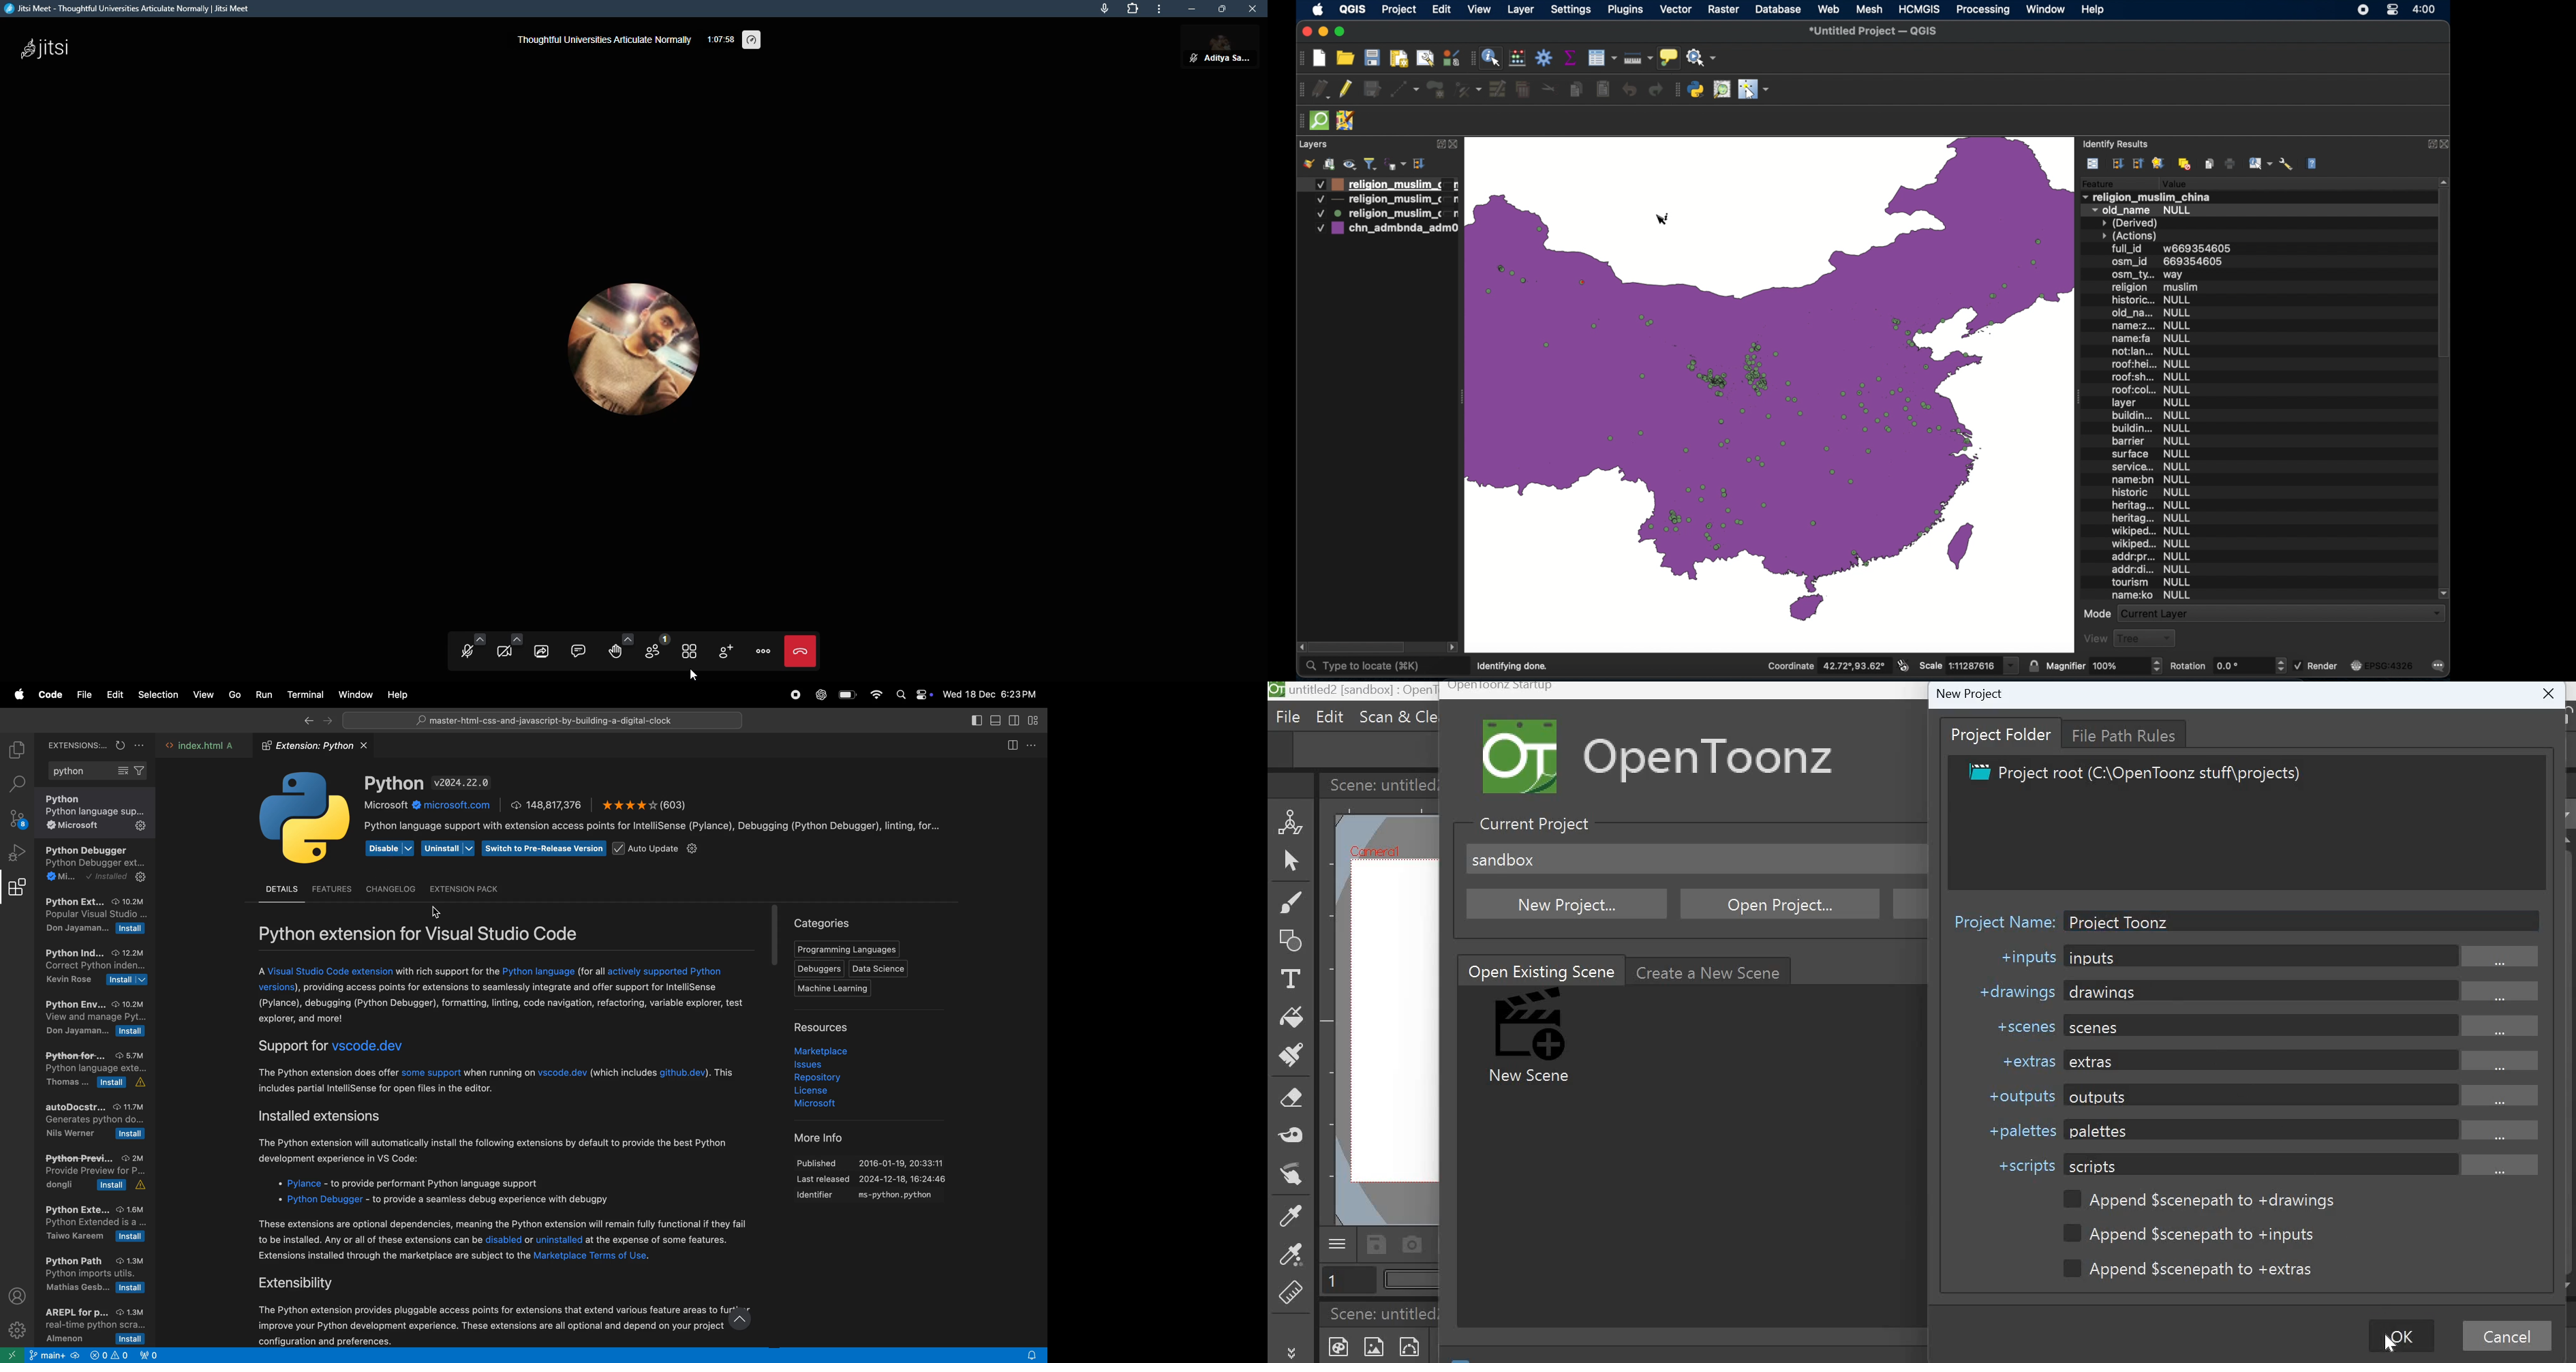 This screenshot has width=2576, height=1372. I want to click on python extension visual code, so click(444, 933).